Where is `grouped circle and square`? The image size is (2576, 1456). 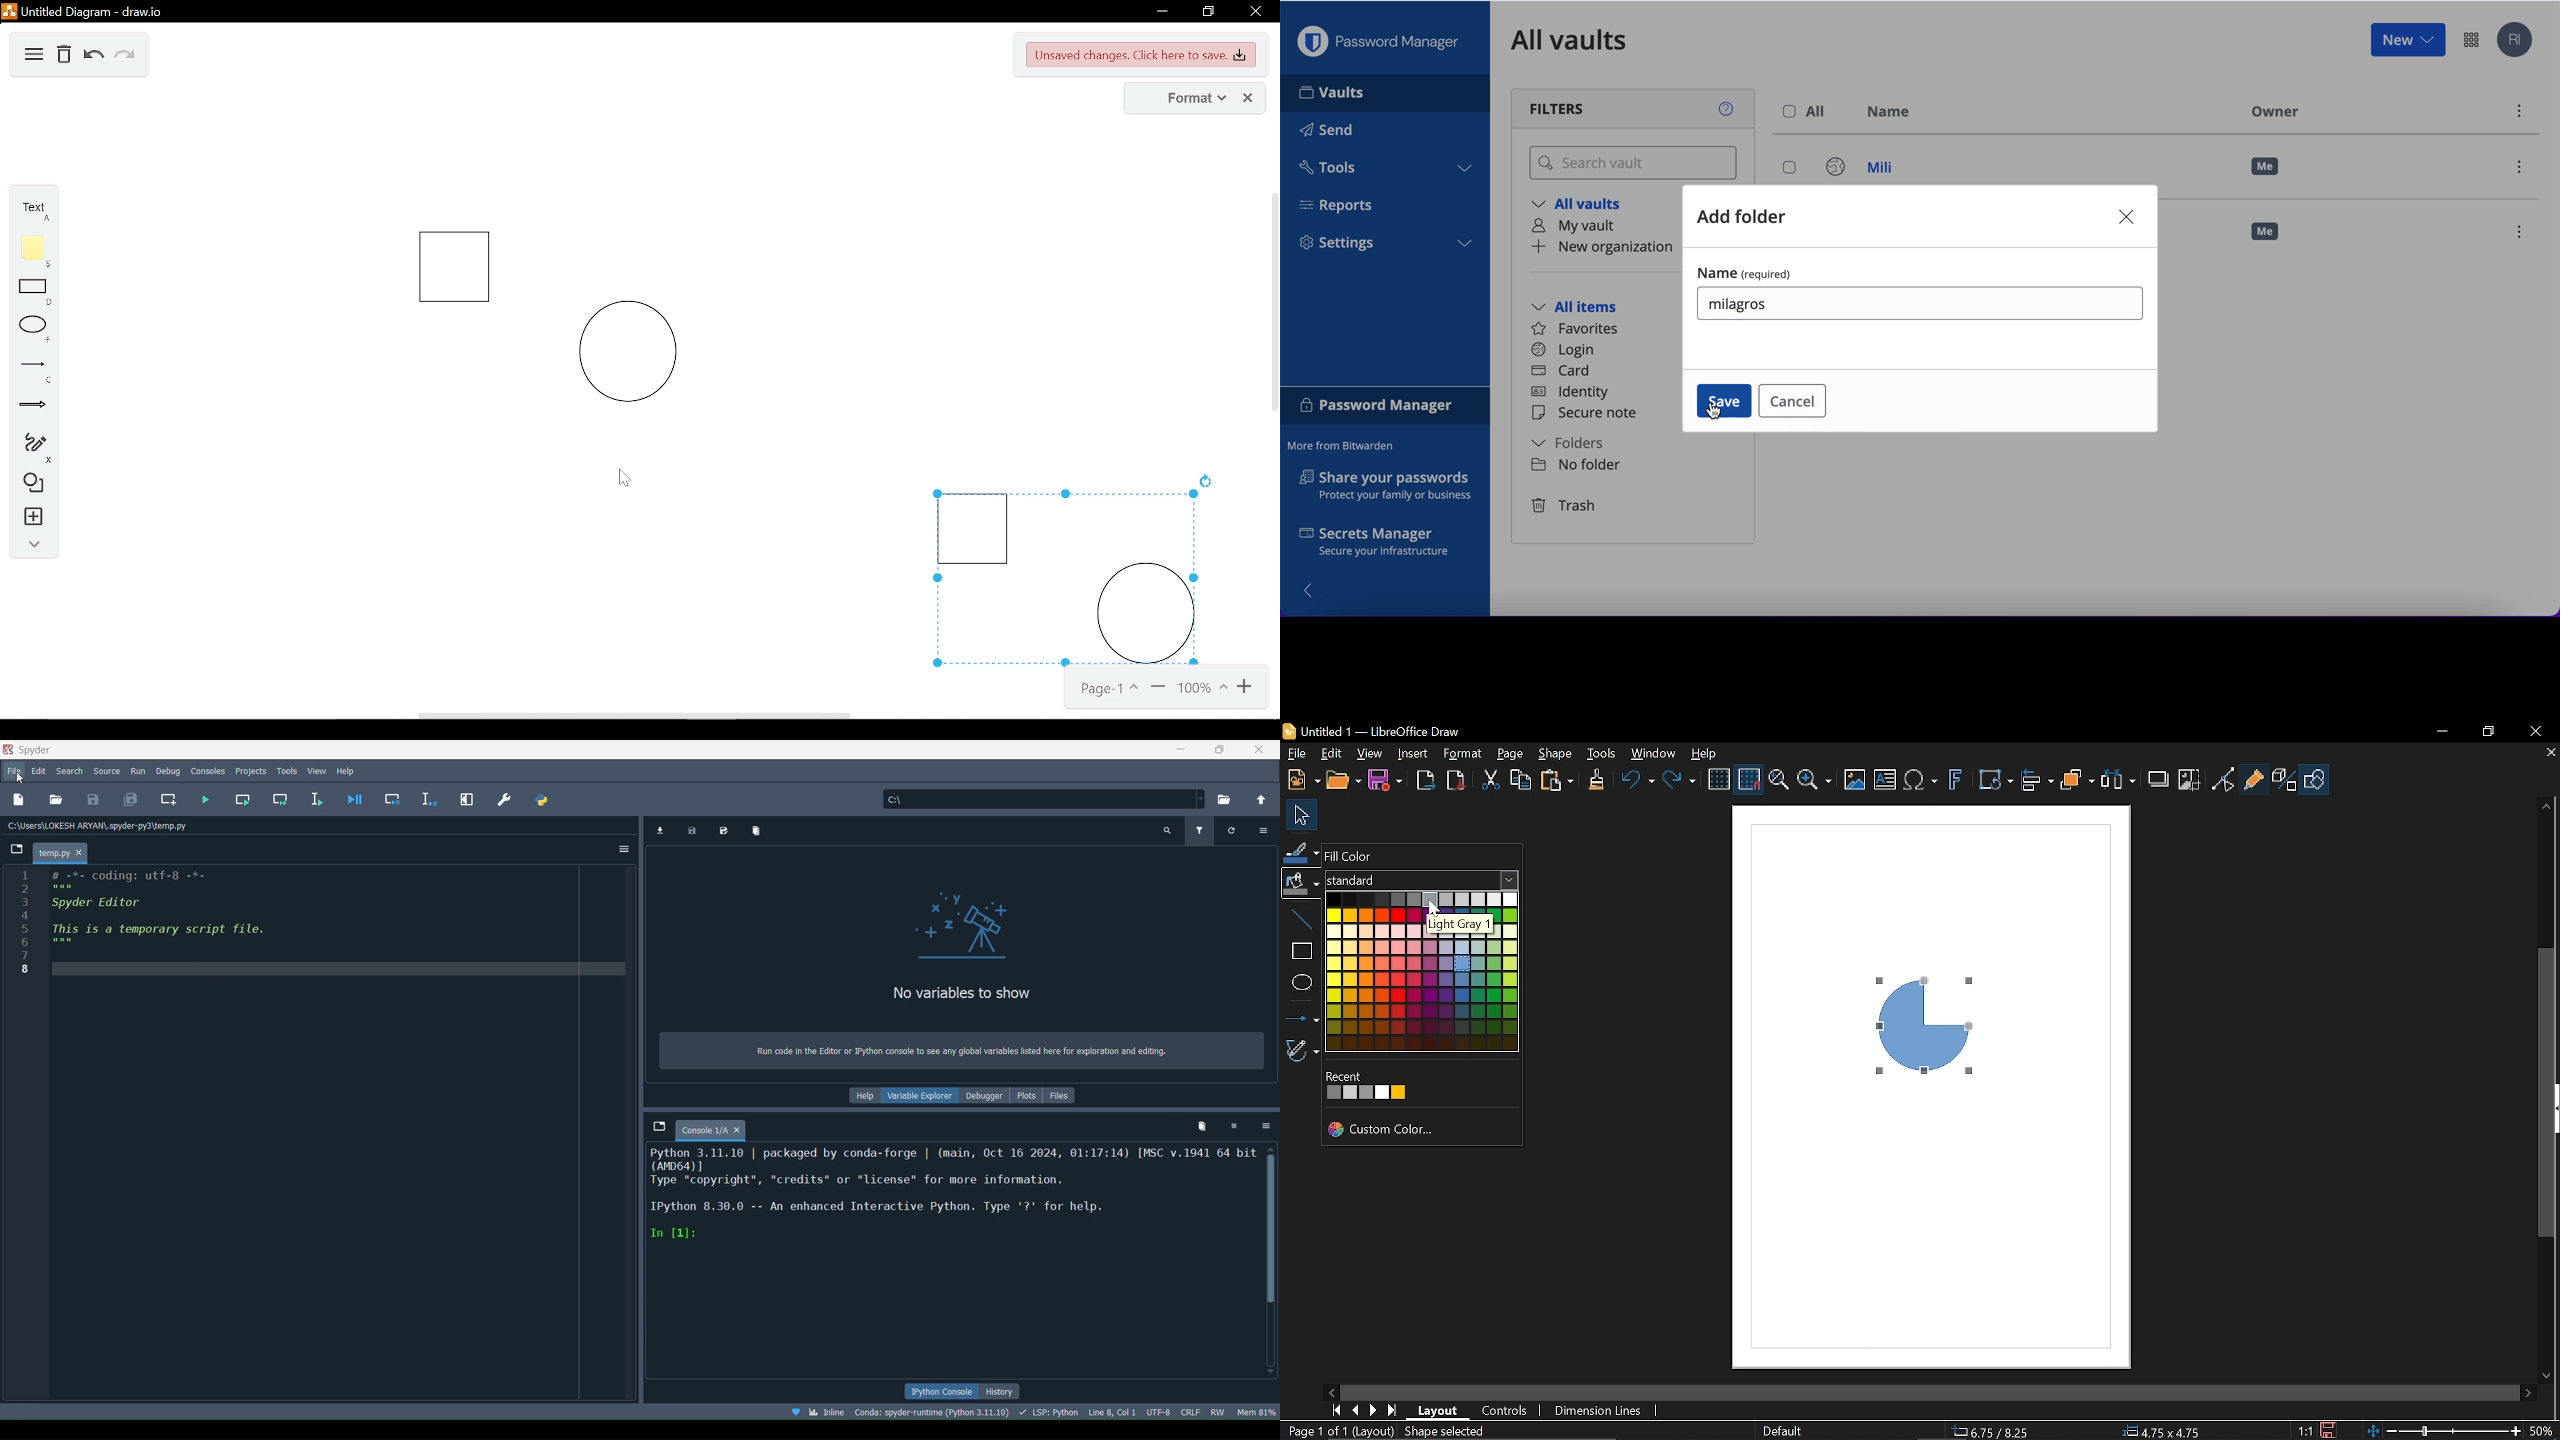 grouped circle and square is located at coordinates (542, 318).